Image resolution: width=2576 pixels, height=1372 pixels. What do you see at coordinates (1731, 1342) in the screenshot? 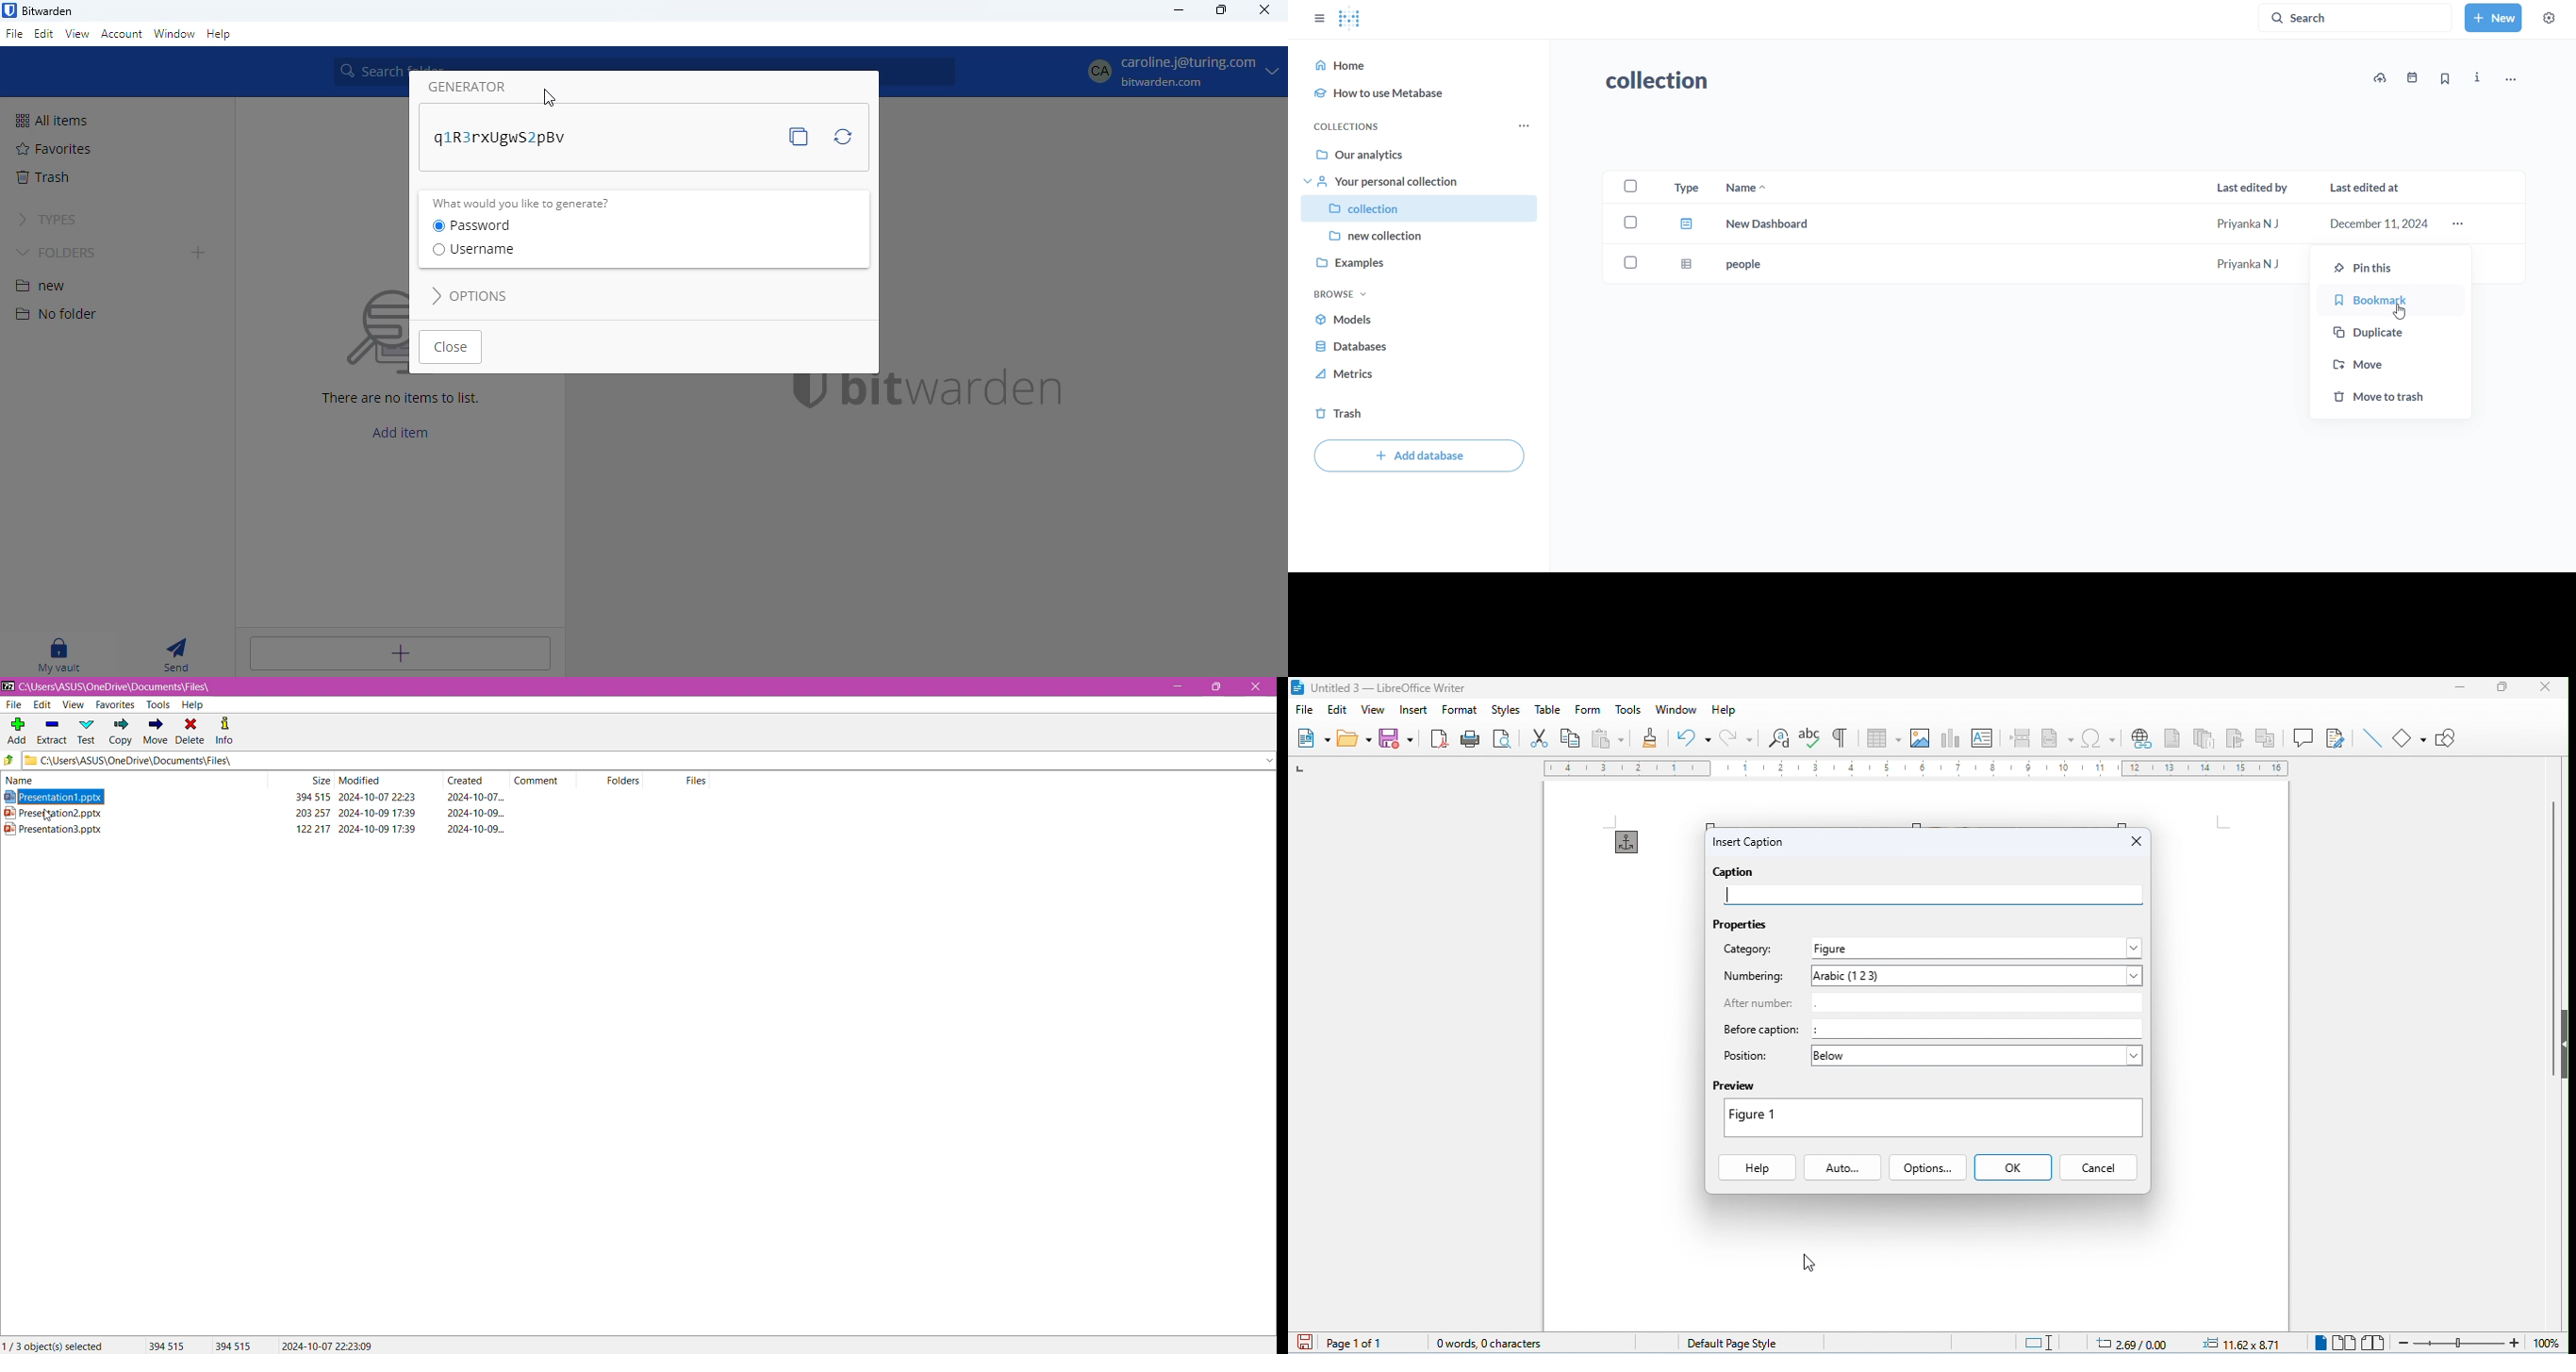
I see `default page` at bounding box center [1731, 1342].